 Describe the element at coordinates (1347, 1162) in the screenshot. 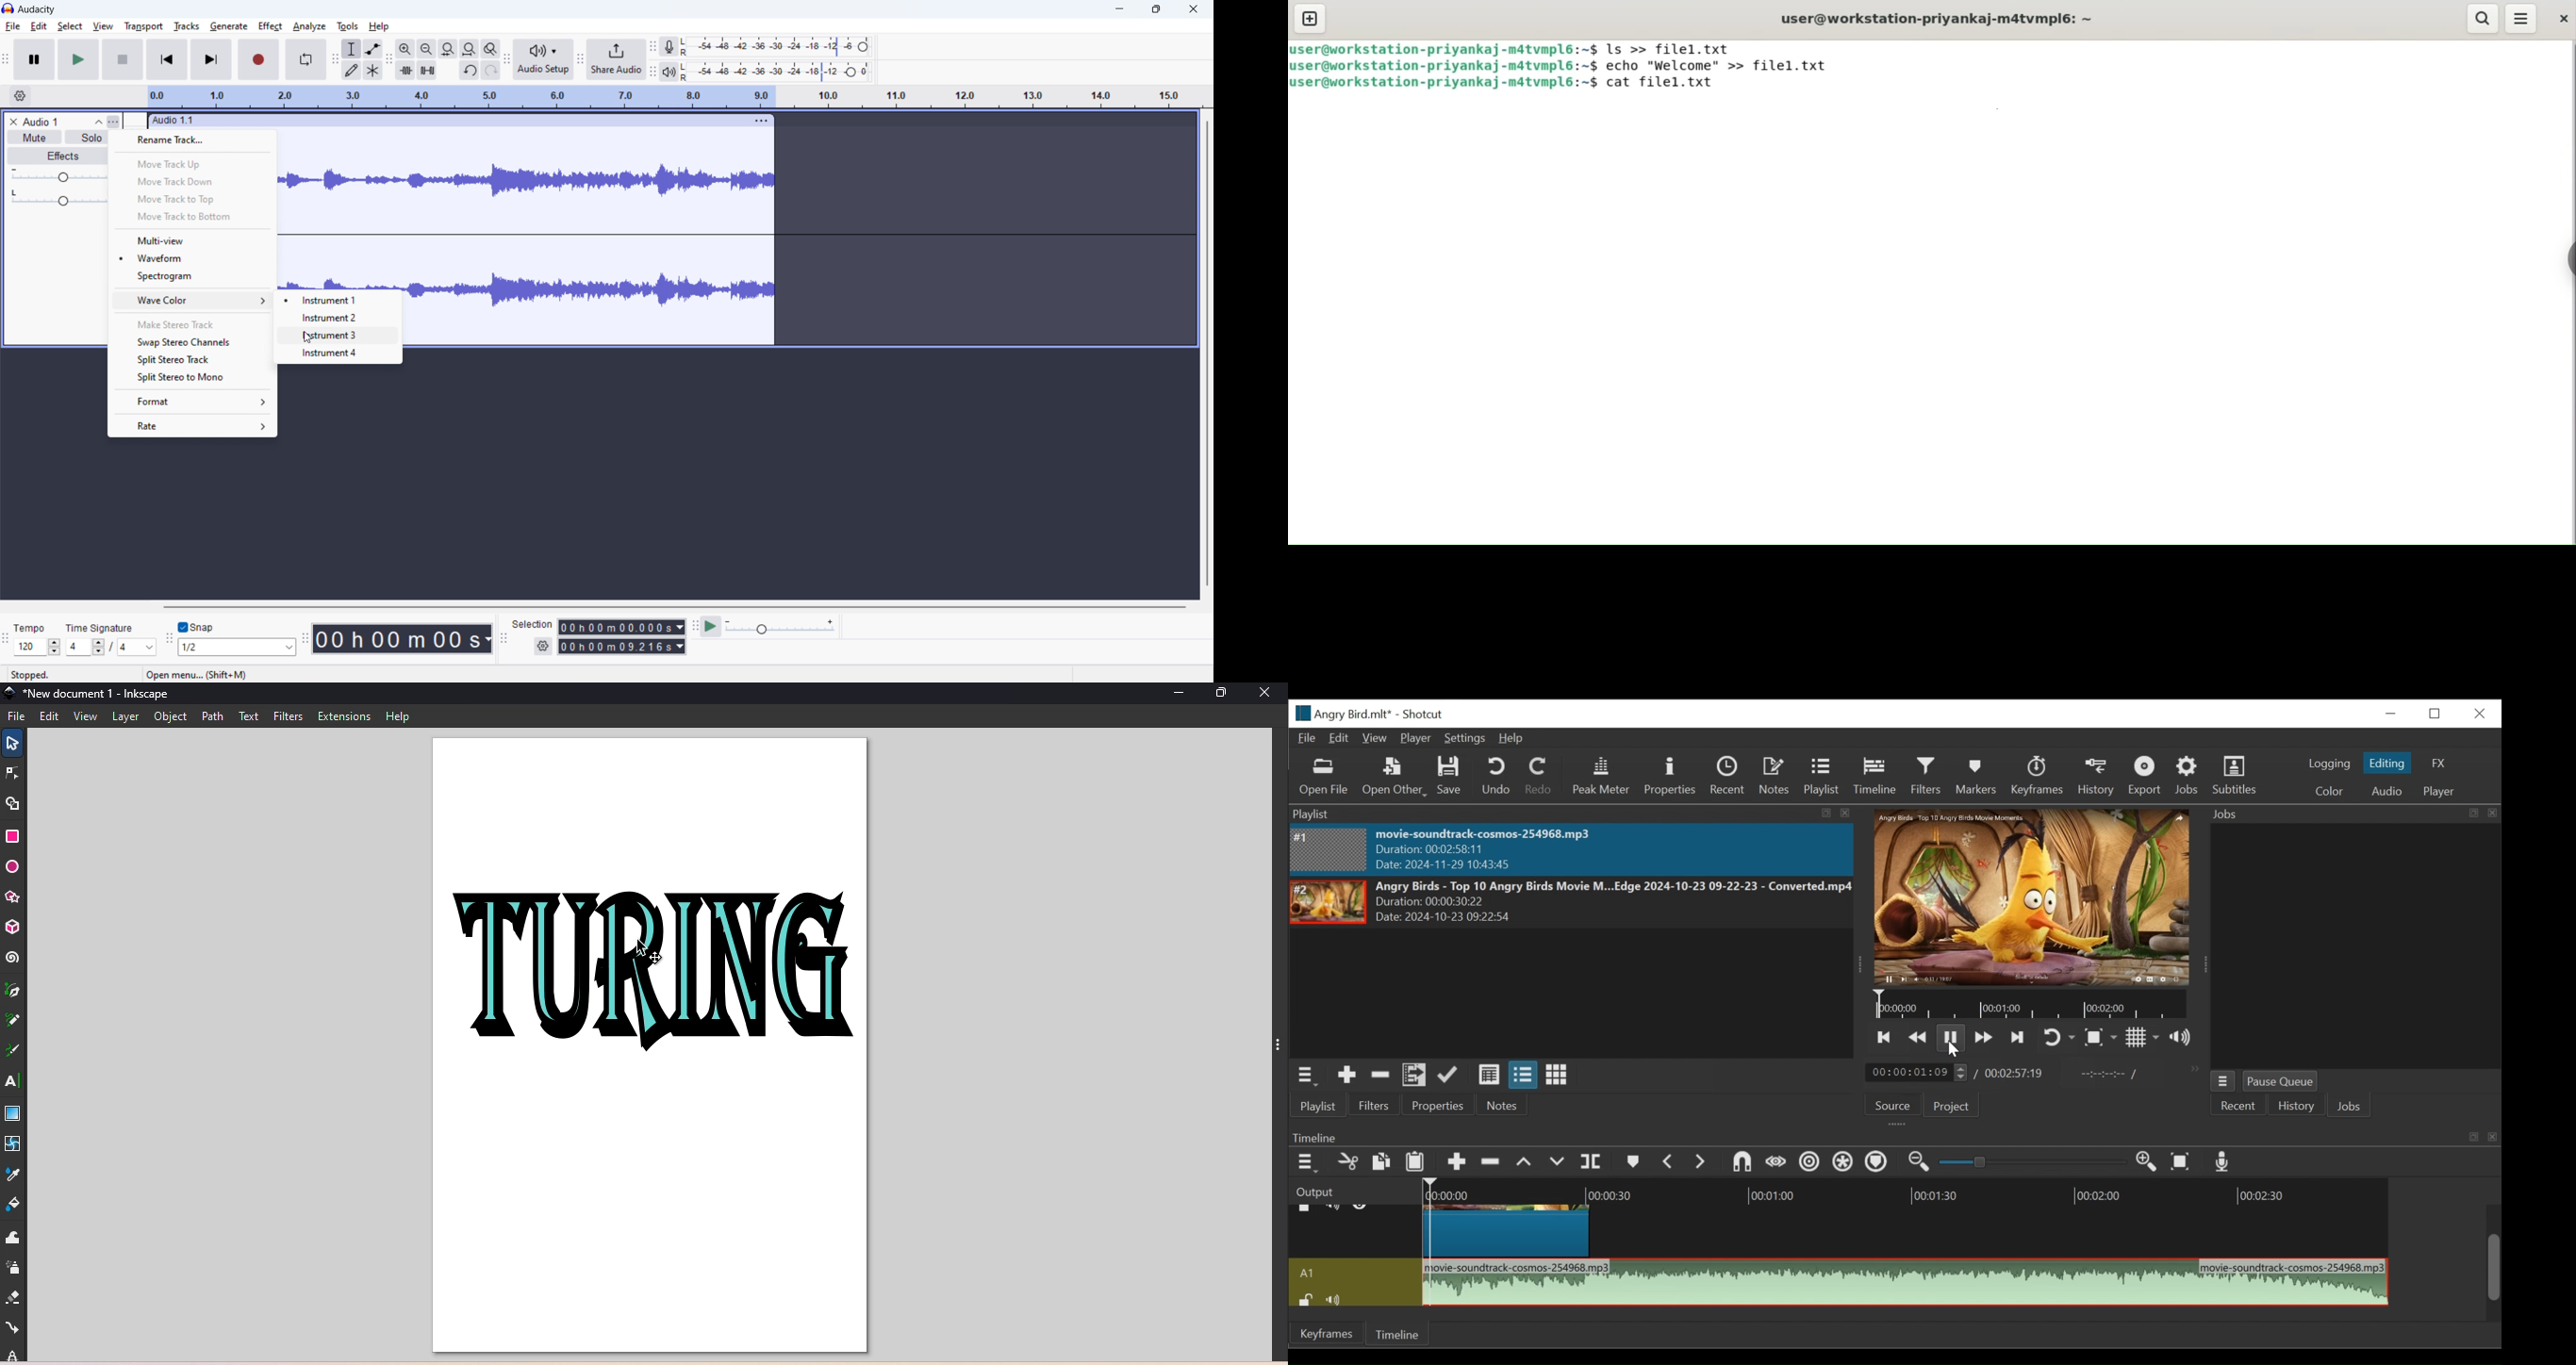

I see `Cut` at that location.